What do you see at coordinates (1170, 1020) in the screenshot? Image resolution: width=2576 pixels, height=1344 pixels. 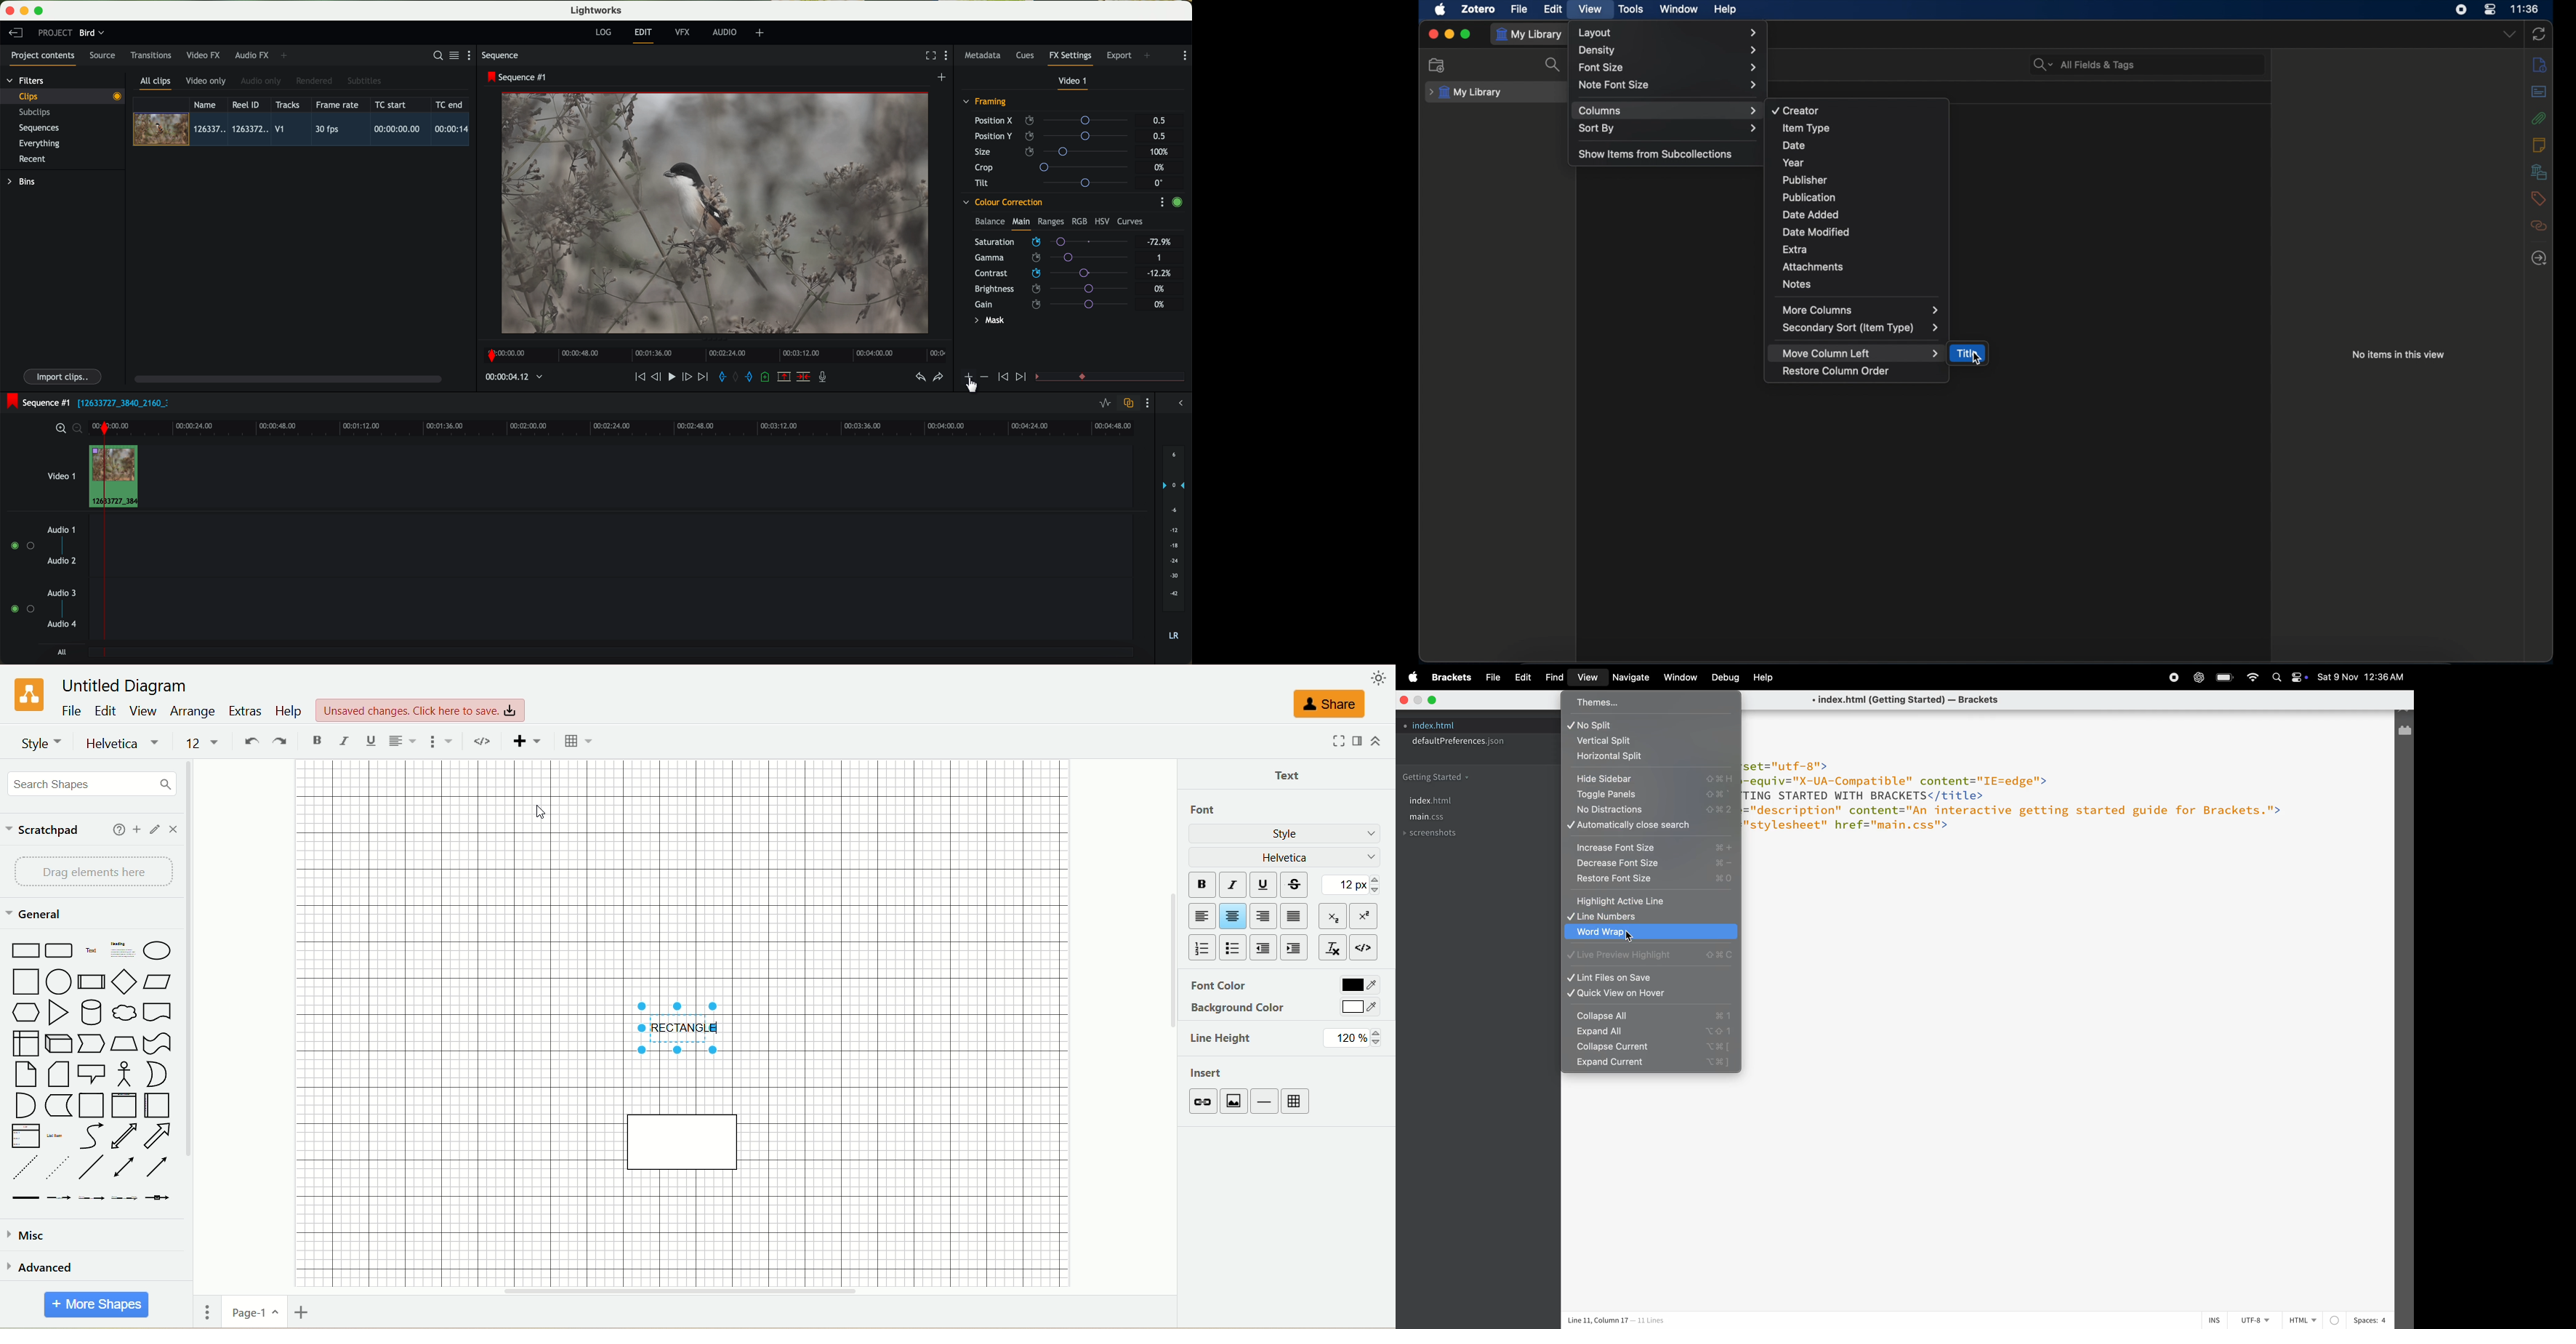 I see `vertical scroll bar` at bounding box center [1170, 1020].